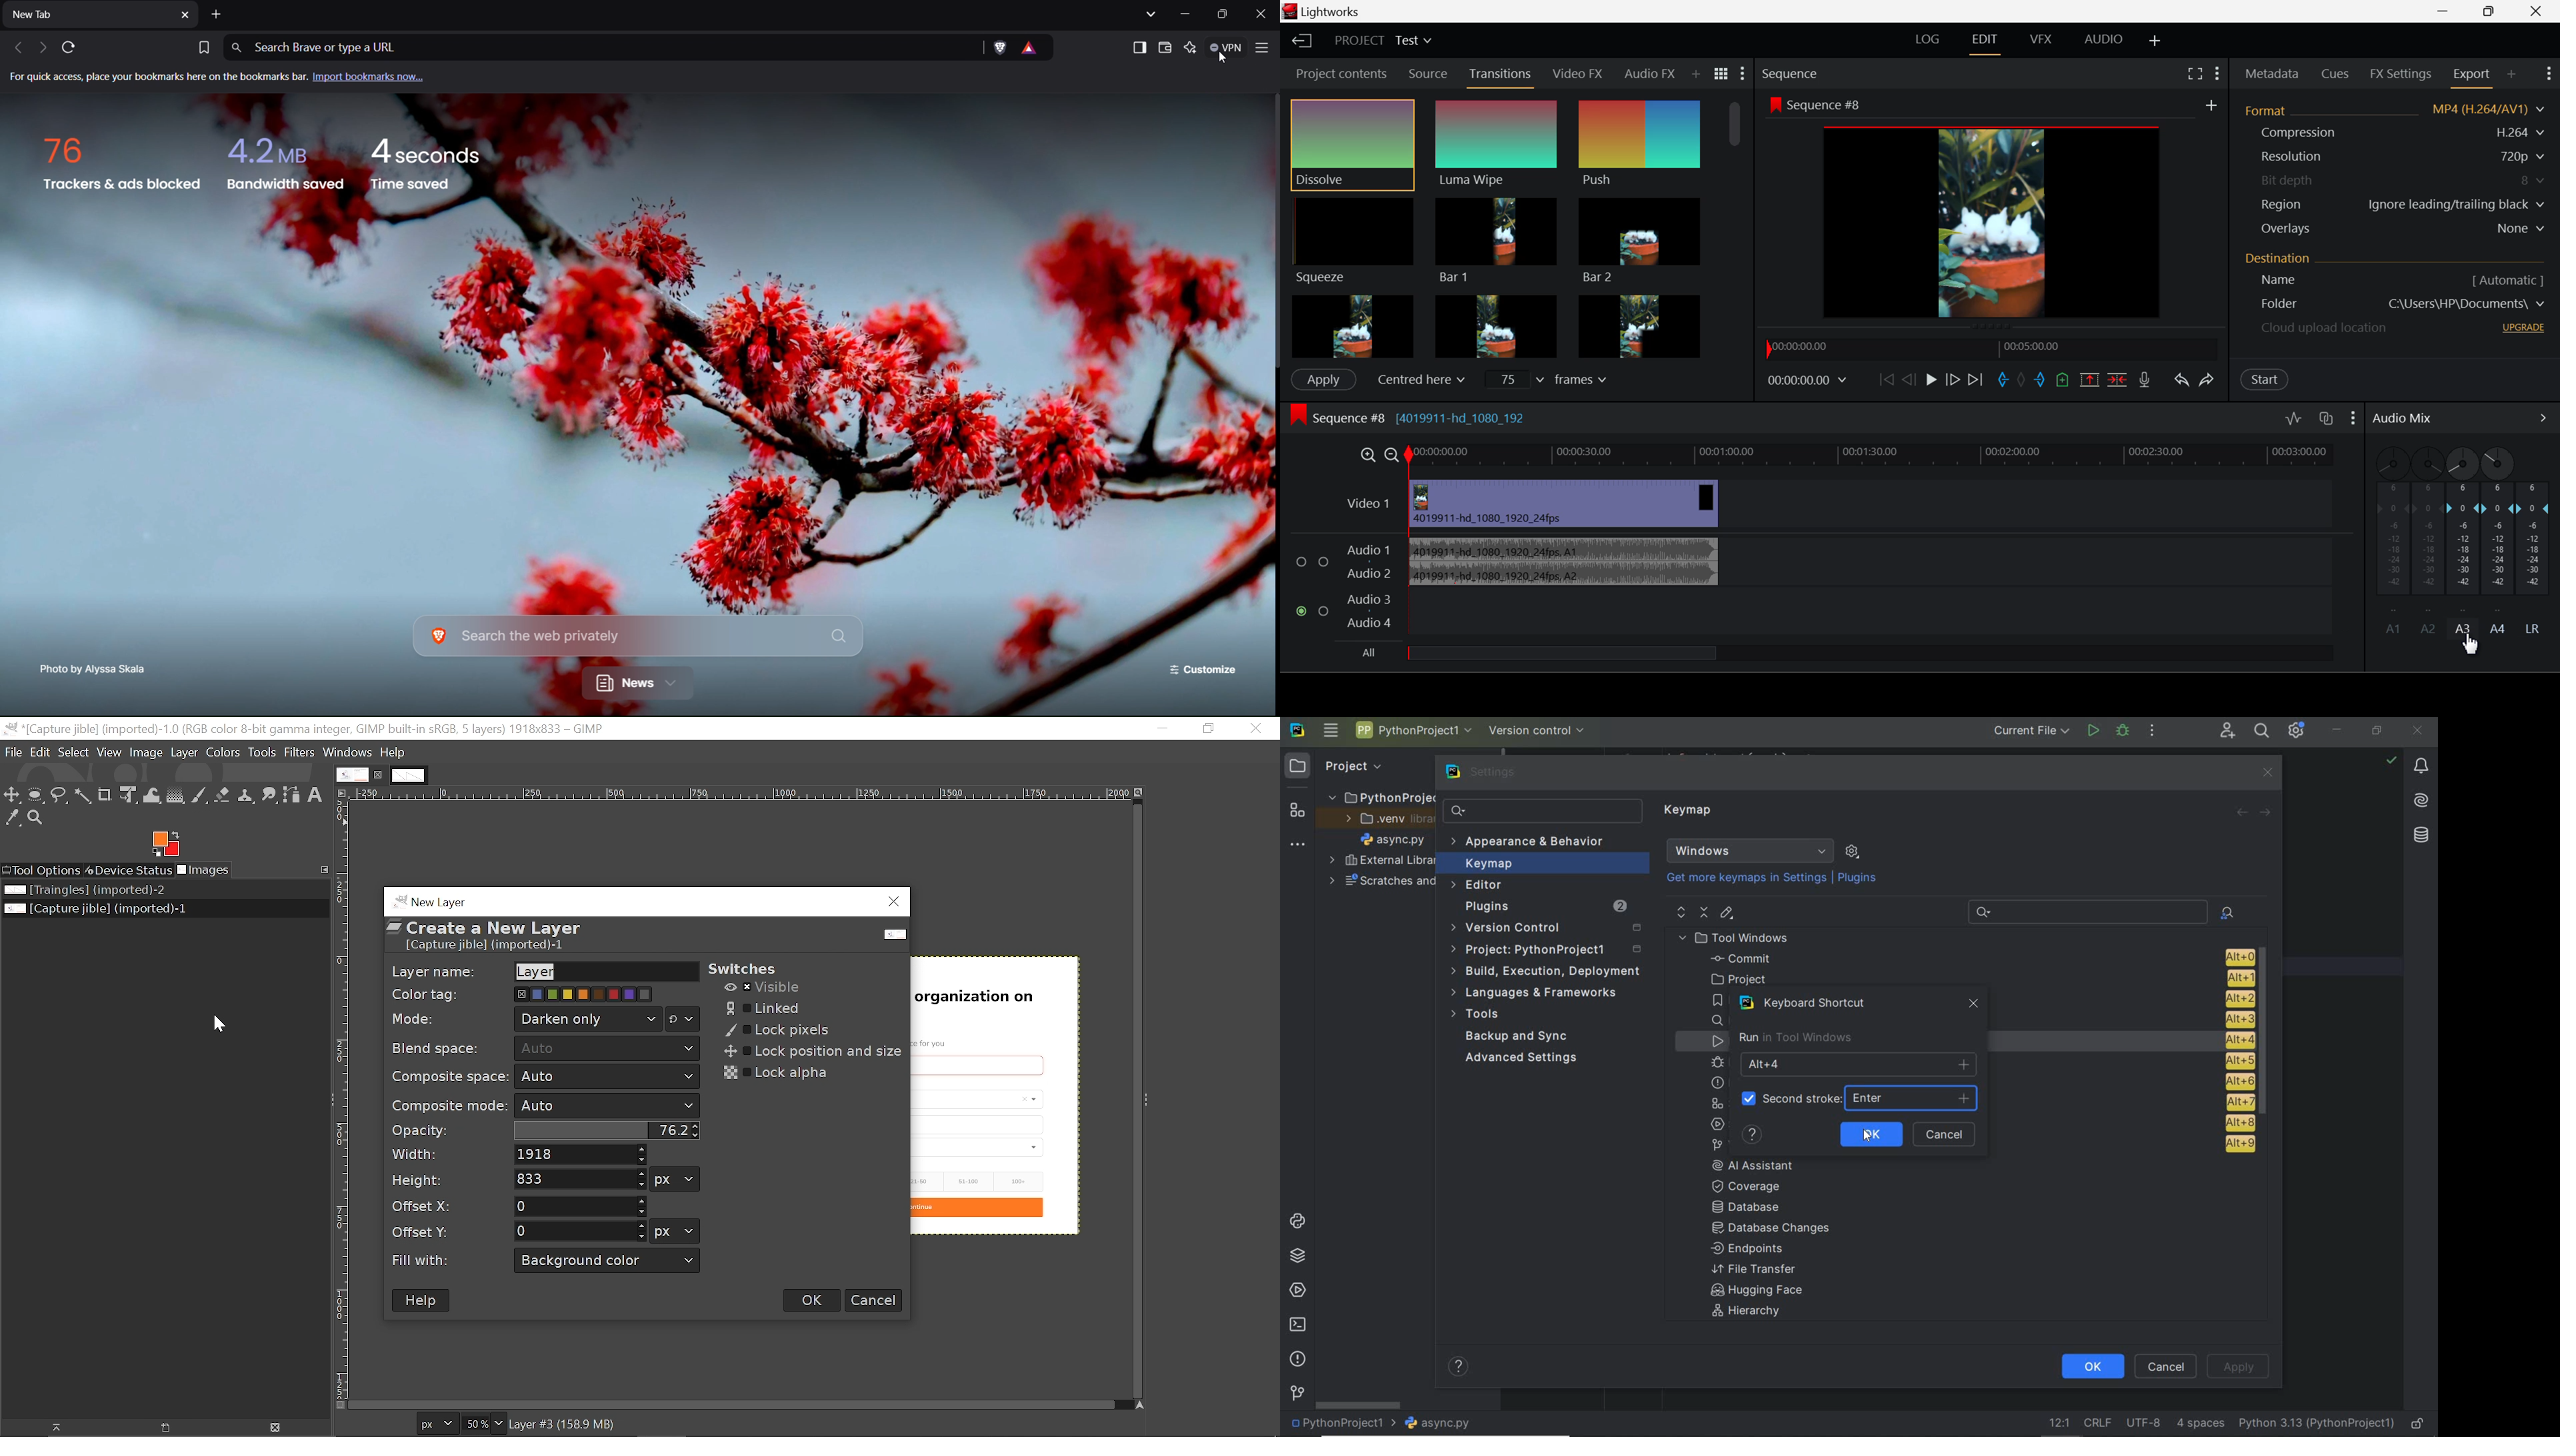 This screenshot has height=1456, width=2576. Describe the element at coordinates (379, 775) in the screenshot. I see `Close current tab` at that location.